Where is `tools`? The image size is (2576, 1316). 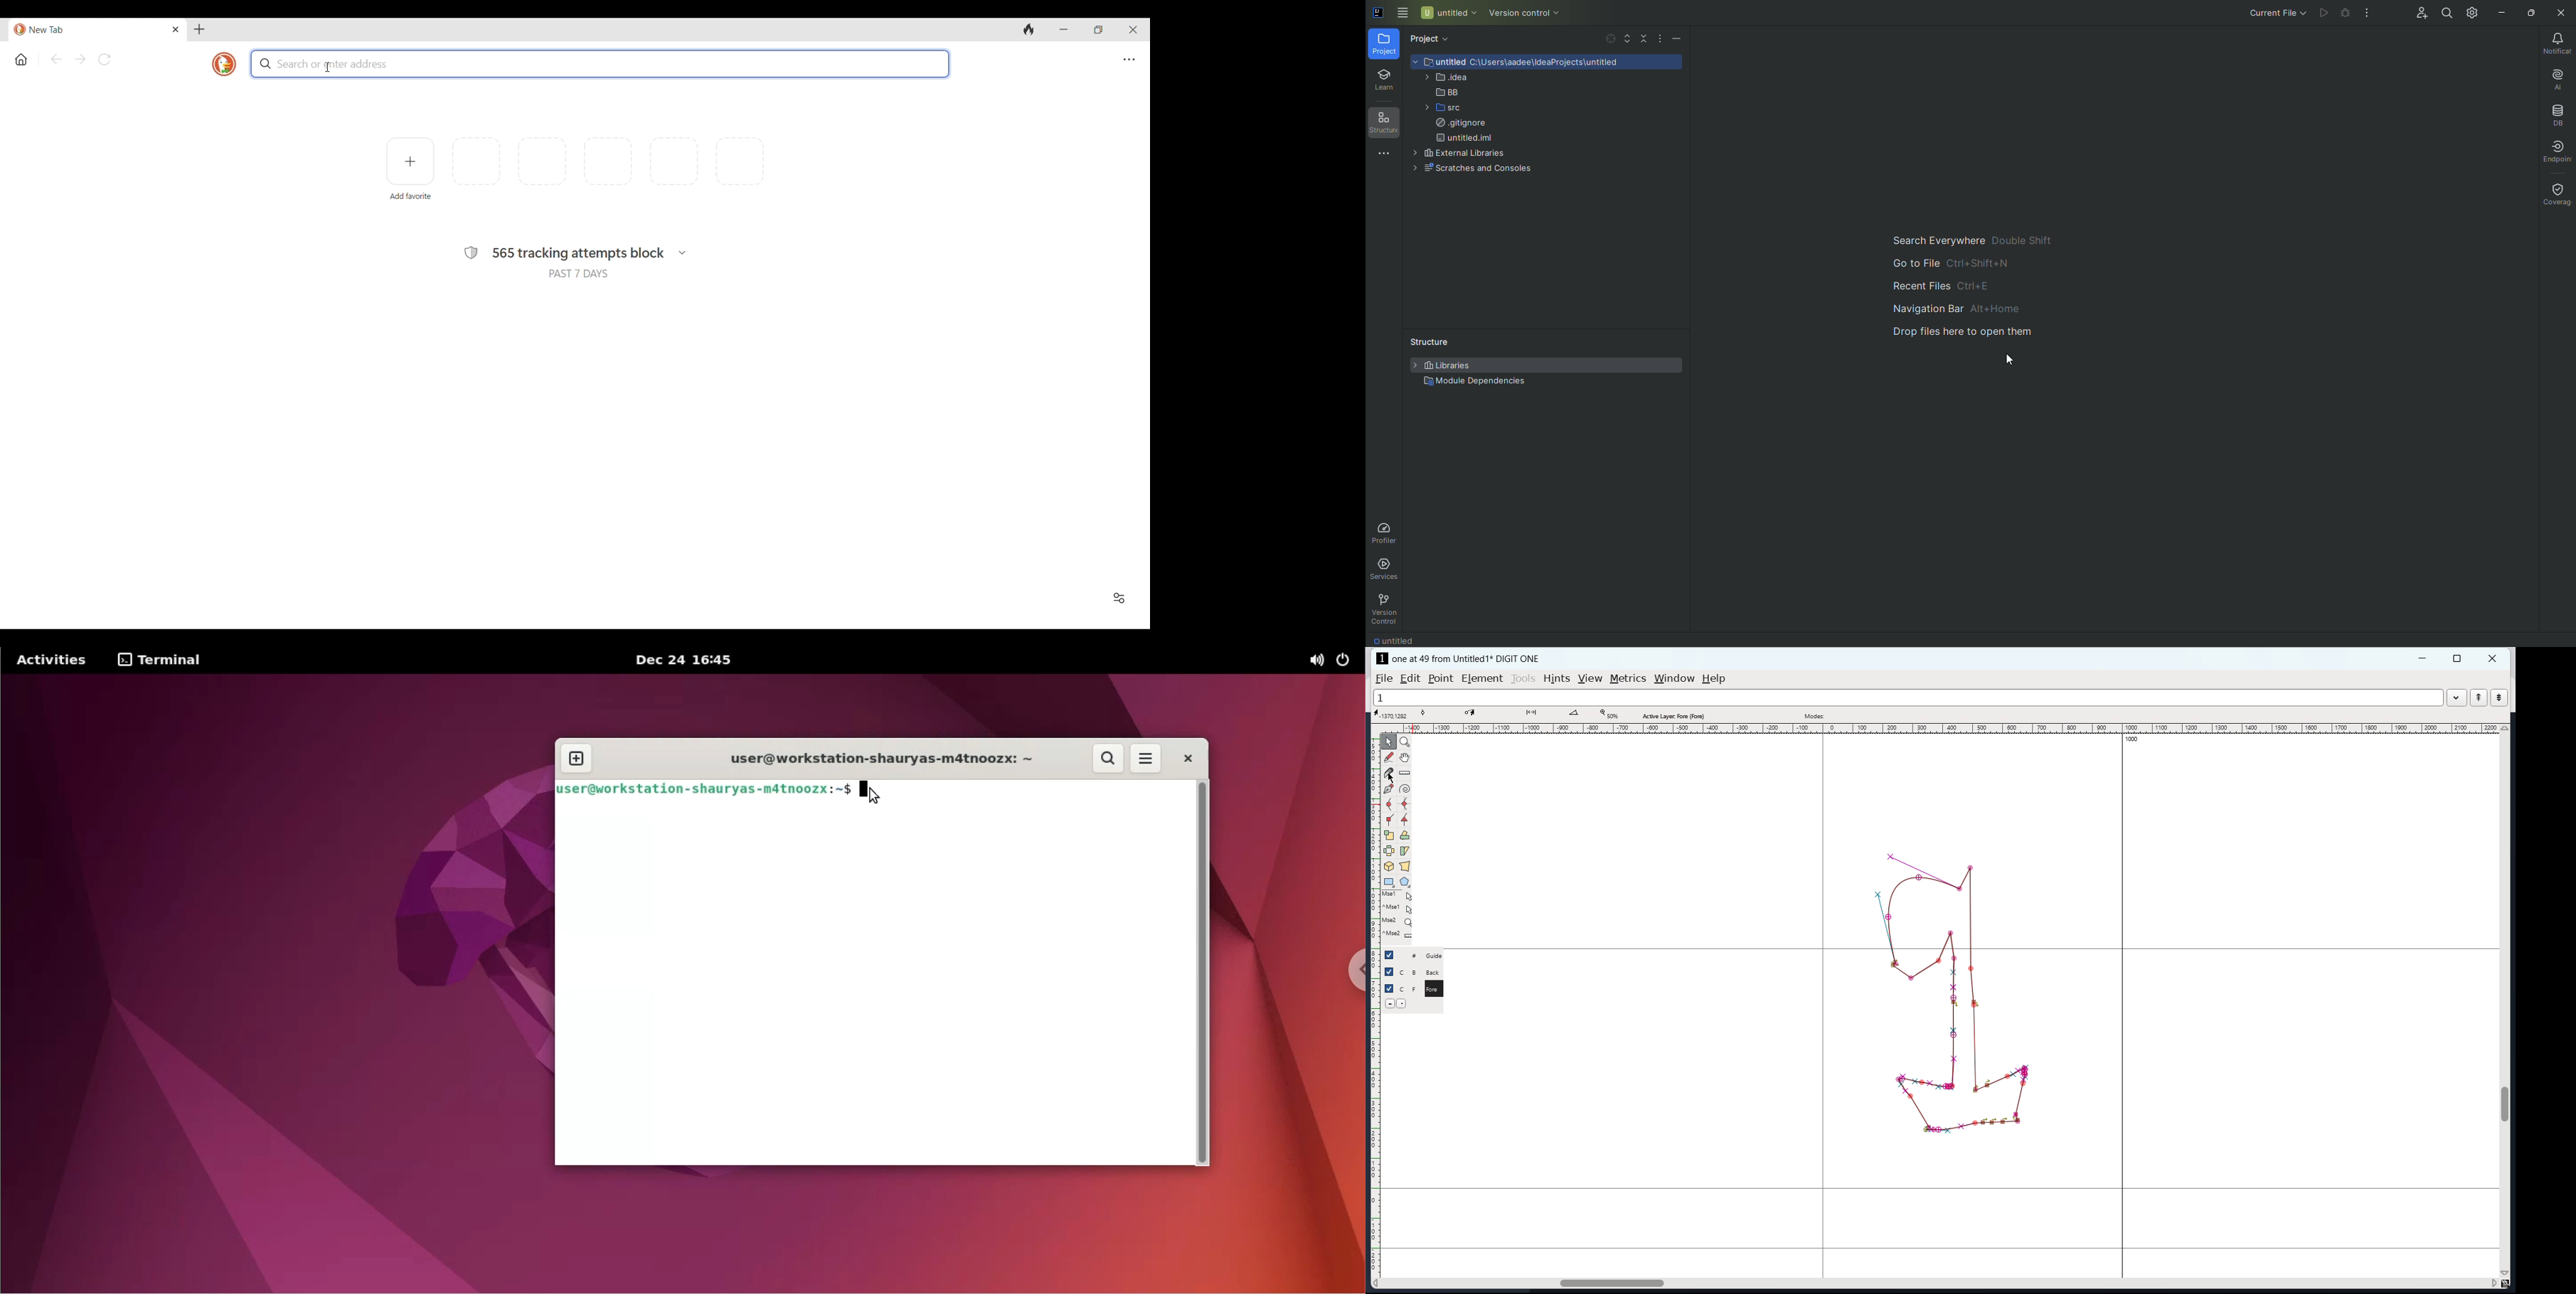
tools is located at coordinates (1523, 679).